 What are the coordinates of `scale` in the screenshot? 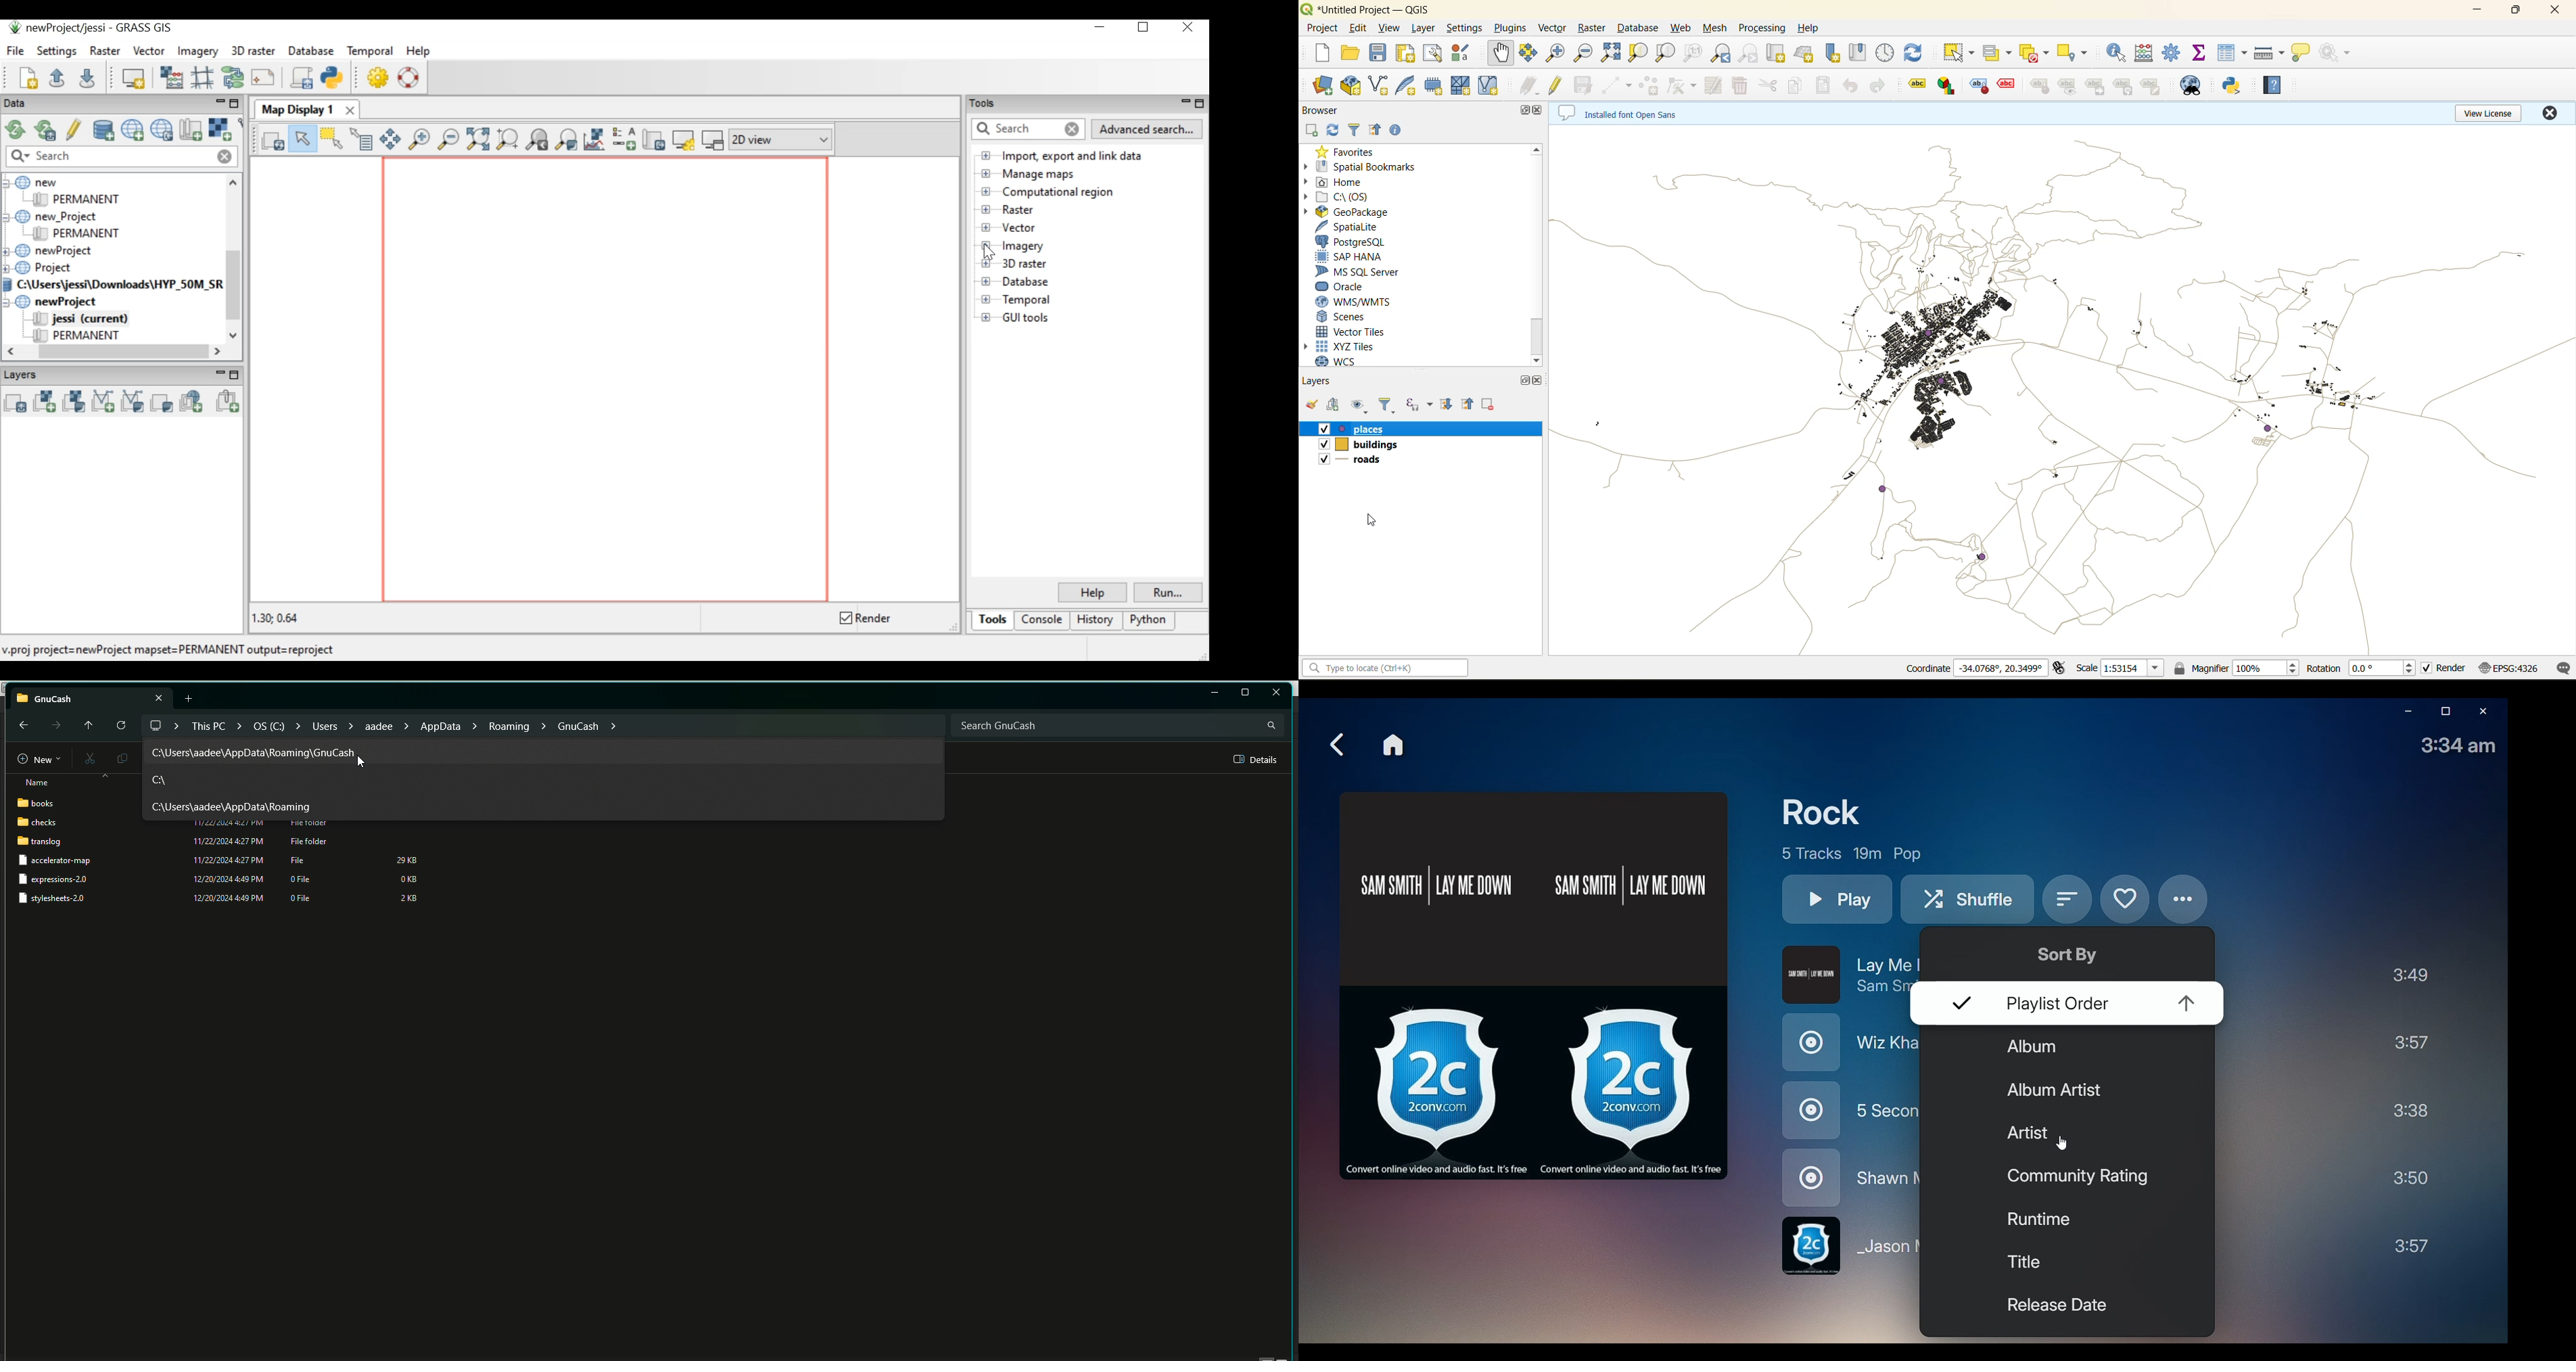 It's located at (2132, 669).